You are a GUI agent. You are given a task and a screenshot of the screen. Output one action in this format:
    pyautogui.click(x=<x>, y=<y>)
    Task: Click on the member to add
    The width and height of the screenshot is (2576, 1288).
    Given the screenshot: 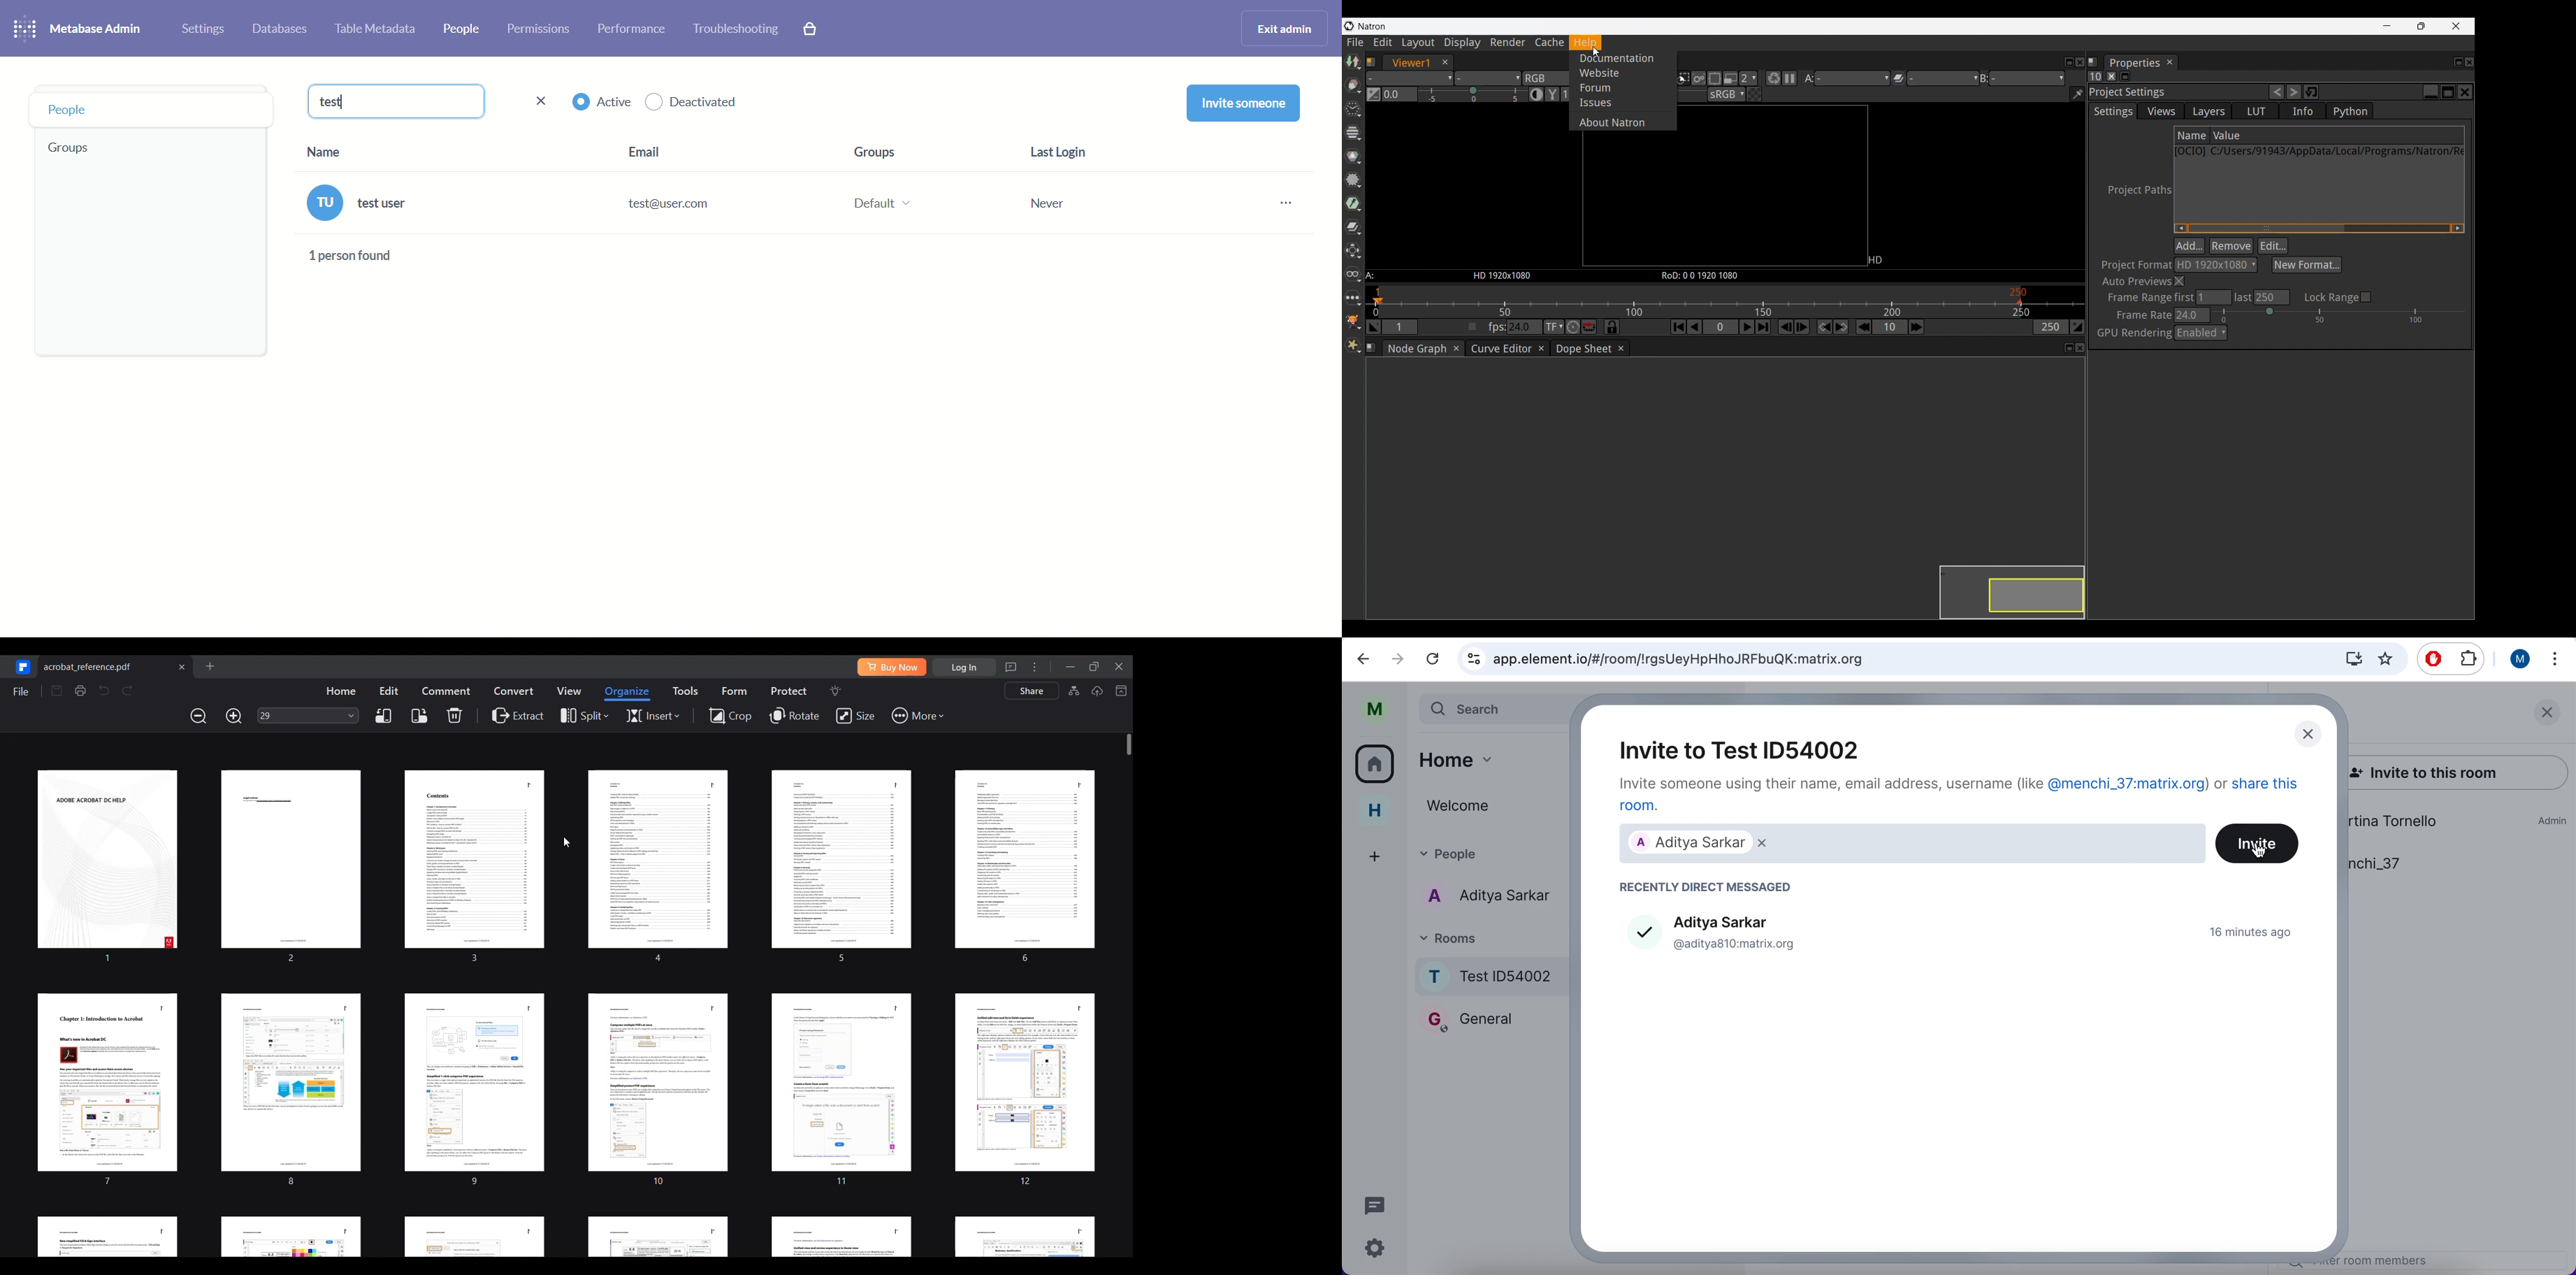 What is the action you would take?
    pyautogui.click(x=1964, y=936)
    